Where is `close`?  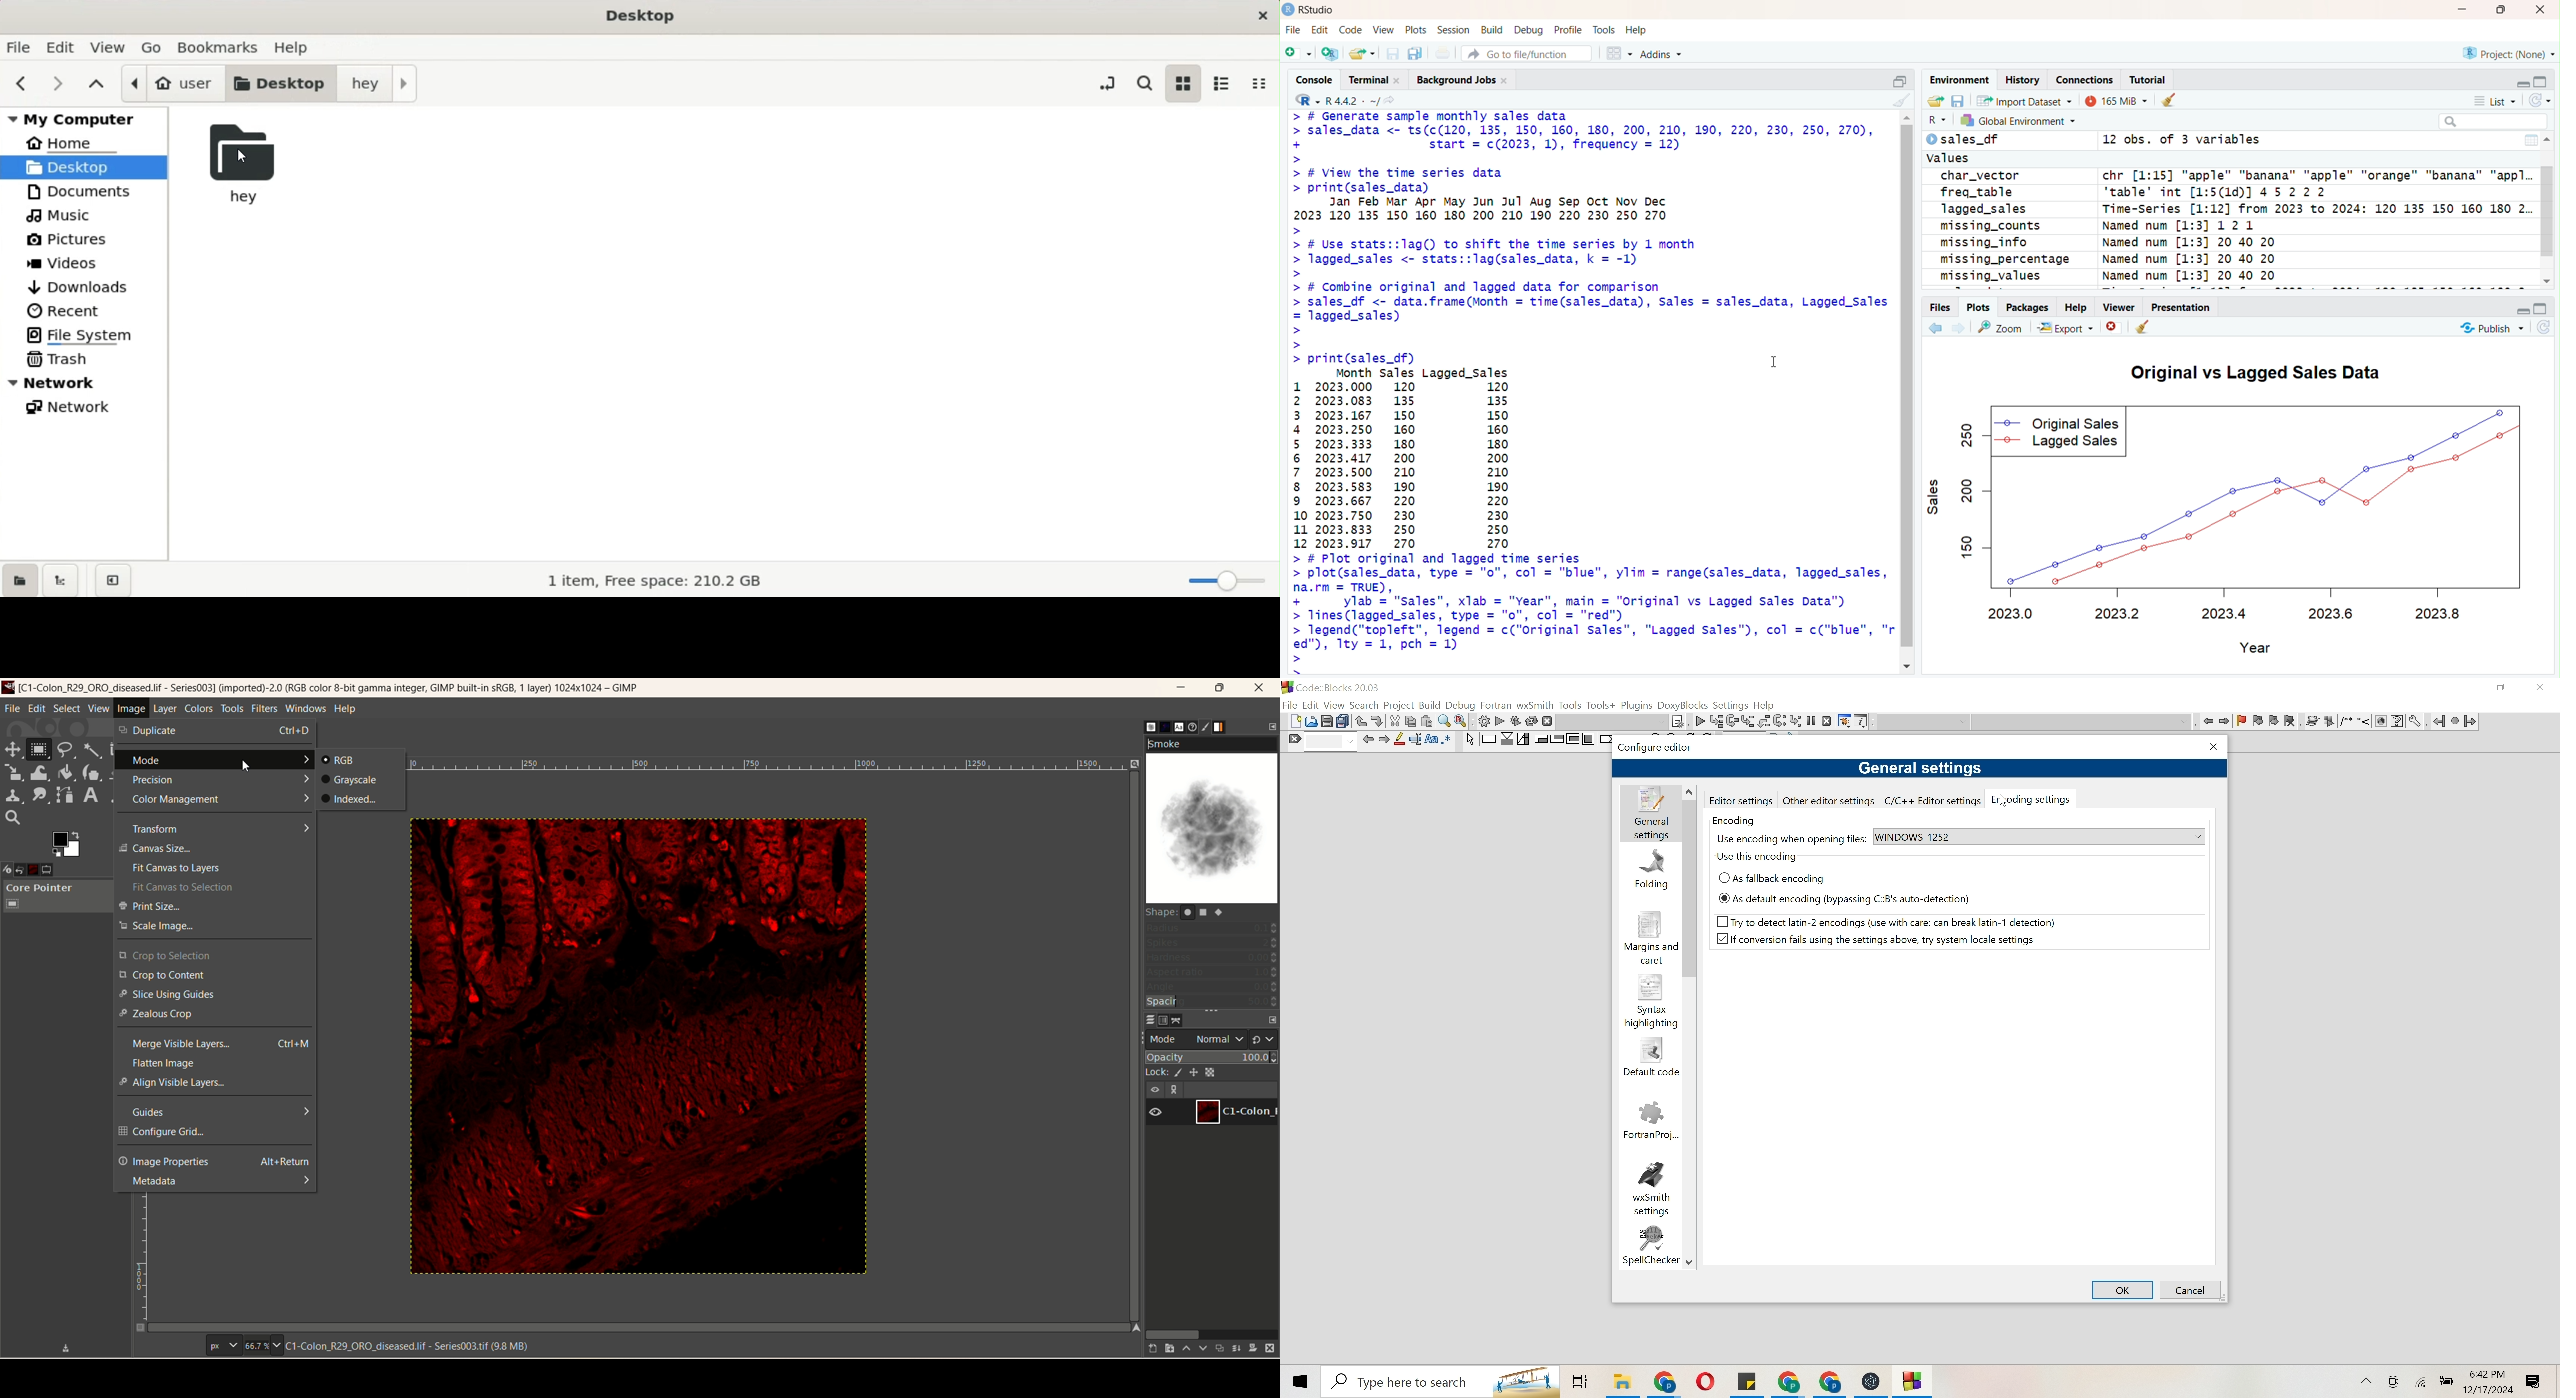 close is located at coordinates (2537, 10).